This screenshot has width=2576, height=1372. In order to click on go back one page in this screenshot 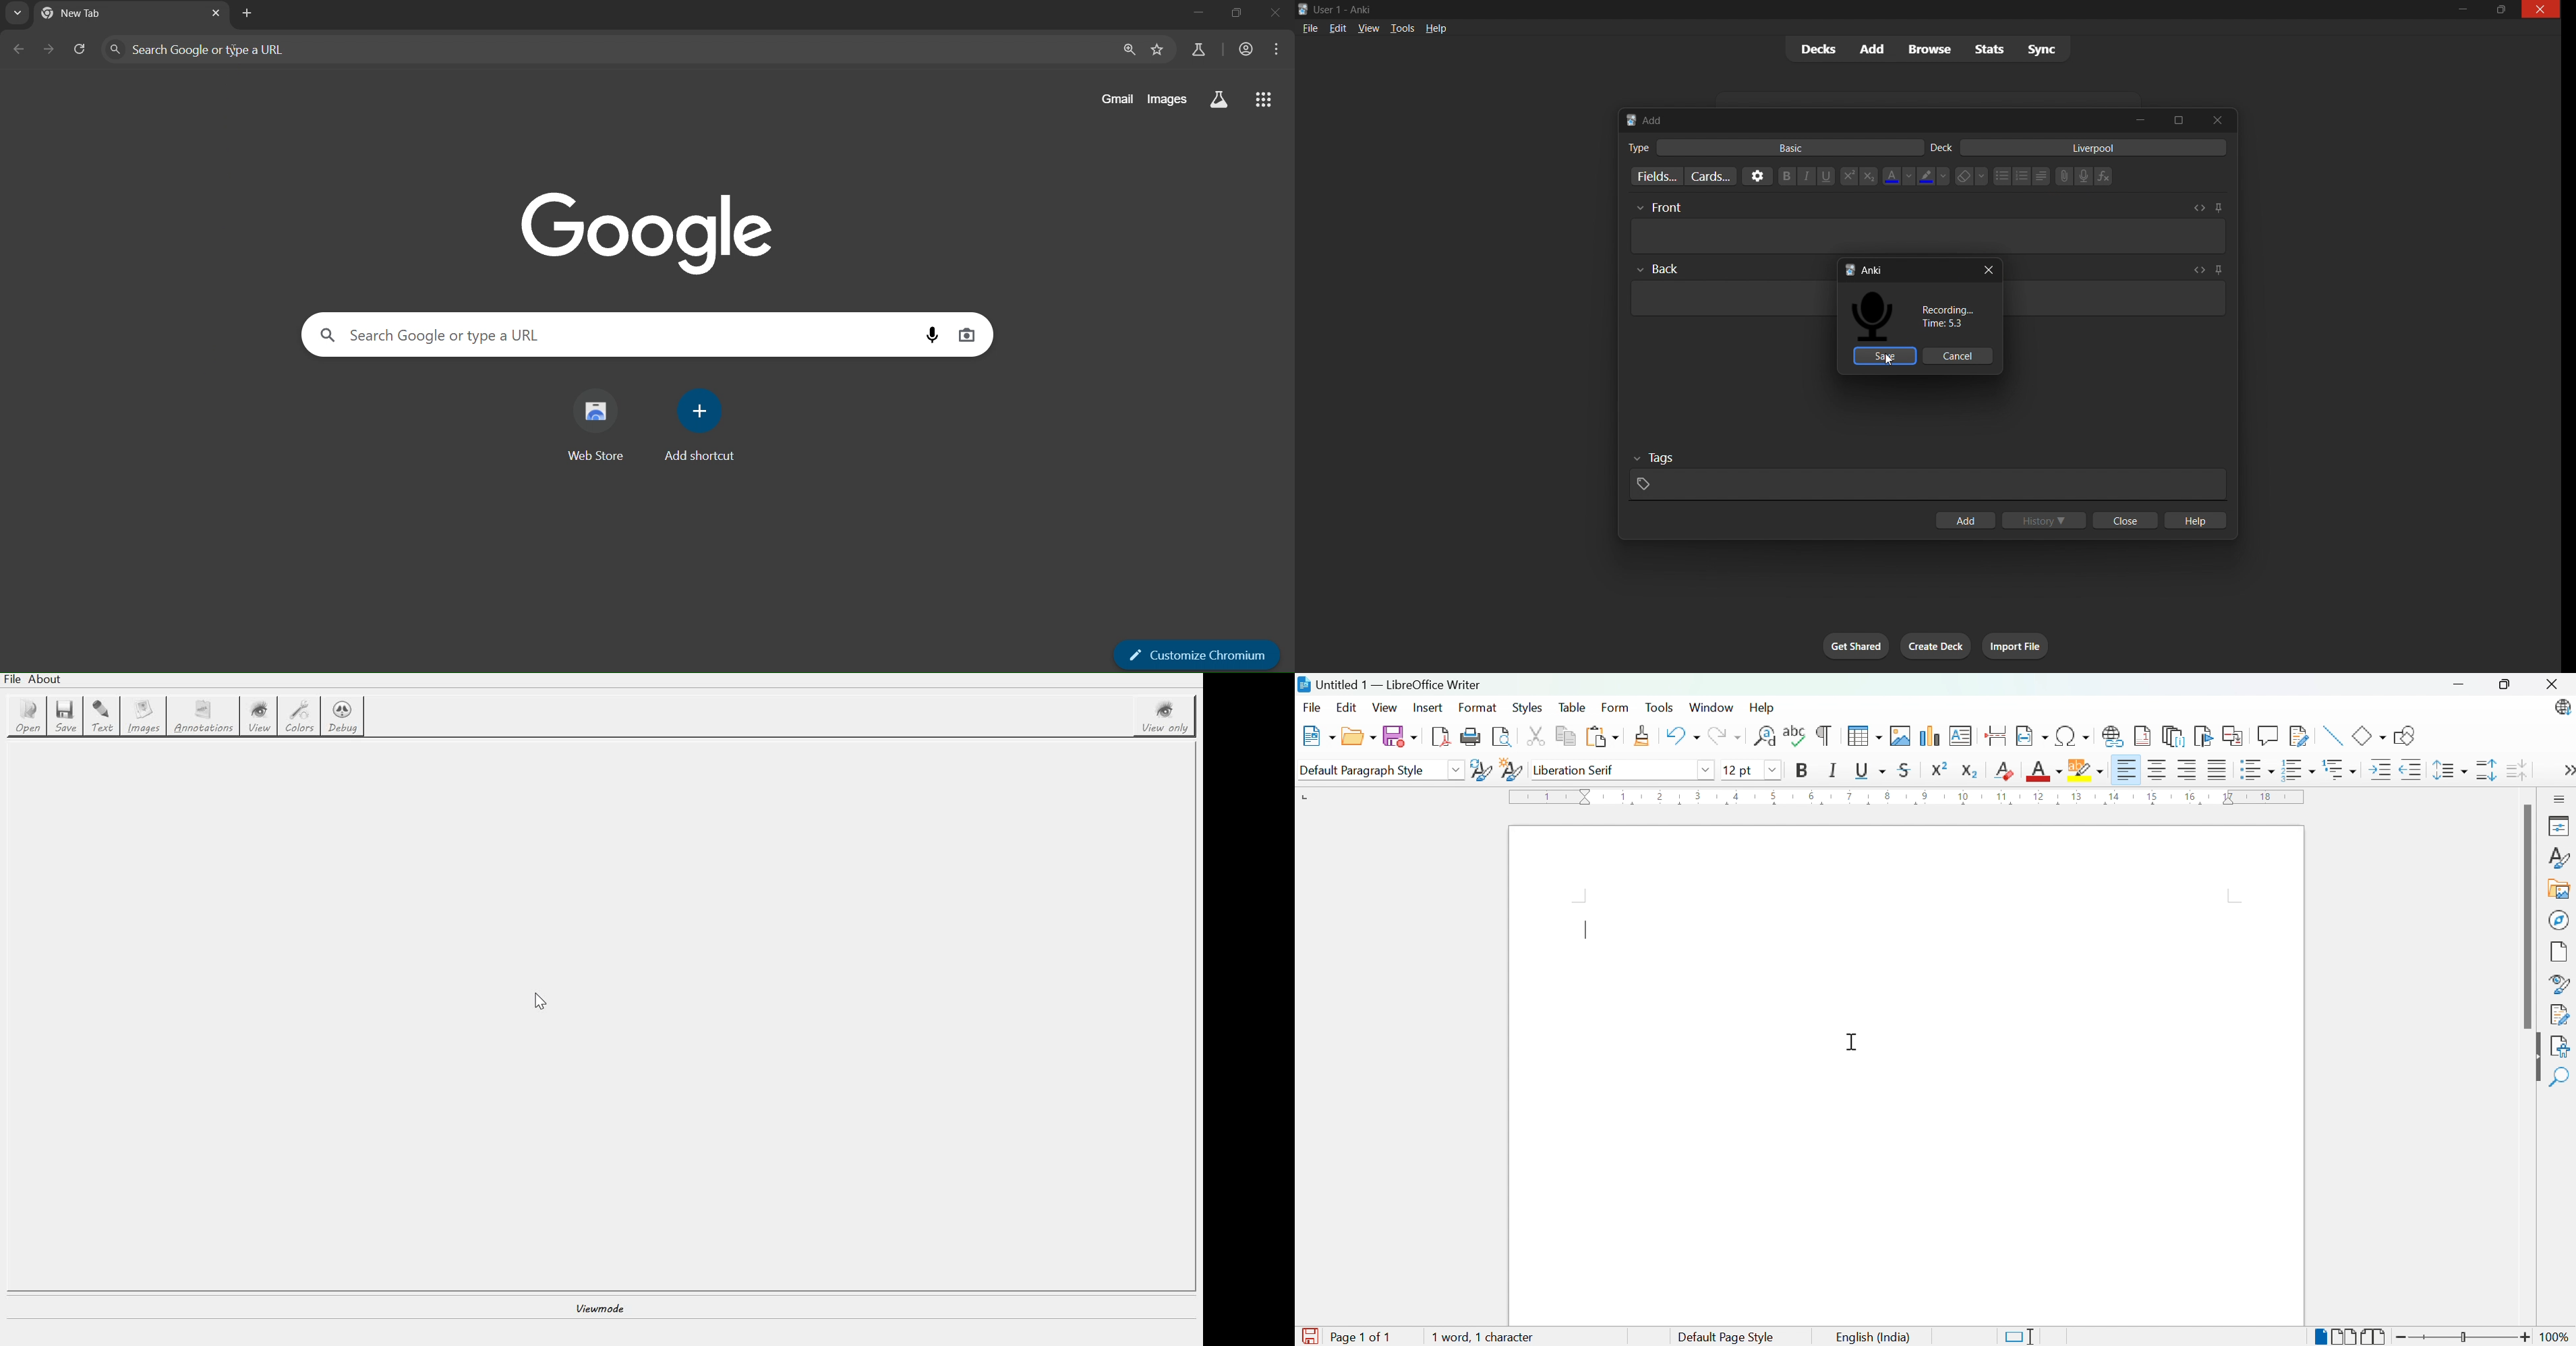, I will do `click(16, 50)`.